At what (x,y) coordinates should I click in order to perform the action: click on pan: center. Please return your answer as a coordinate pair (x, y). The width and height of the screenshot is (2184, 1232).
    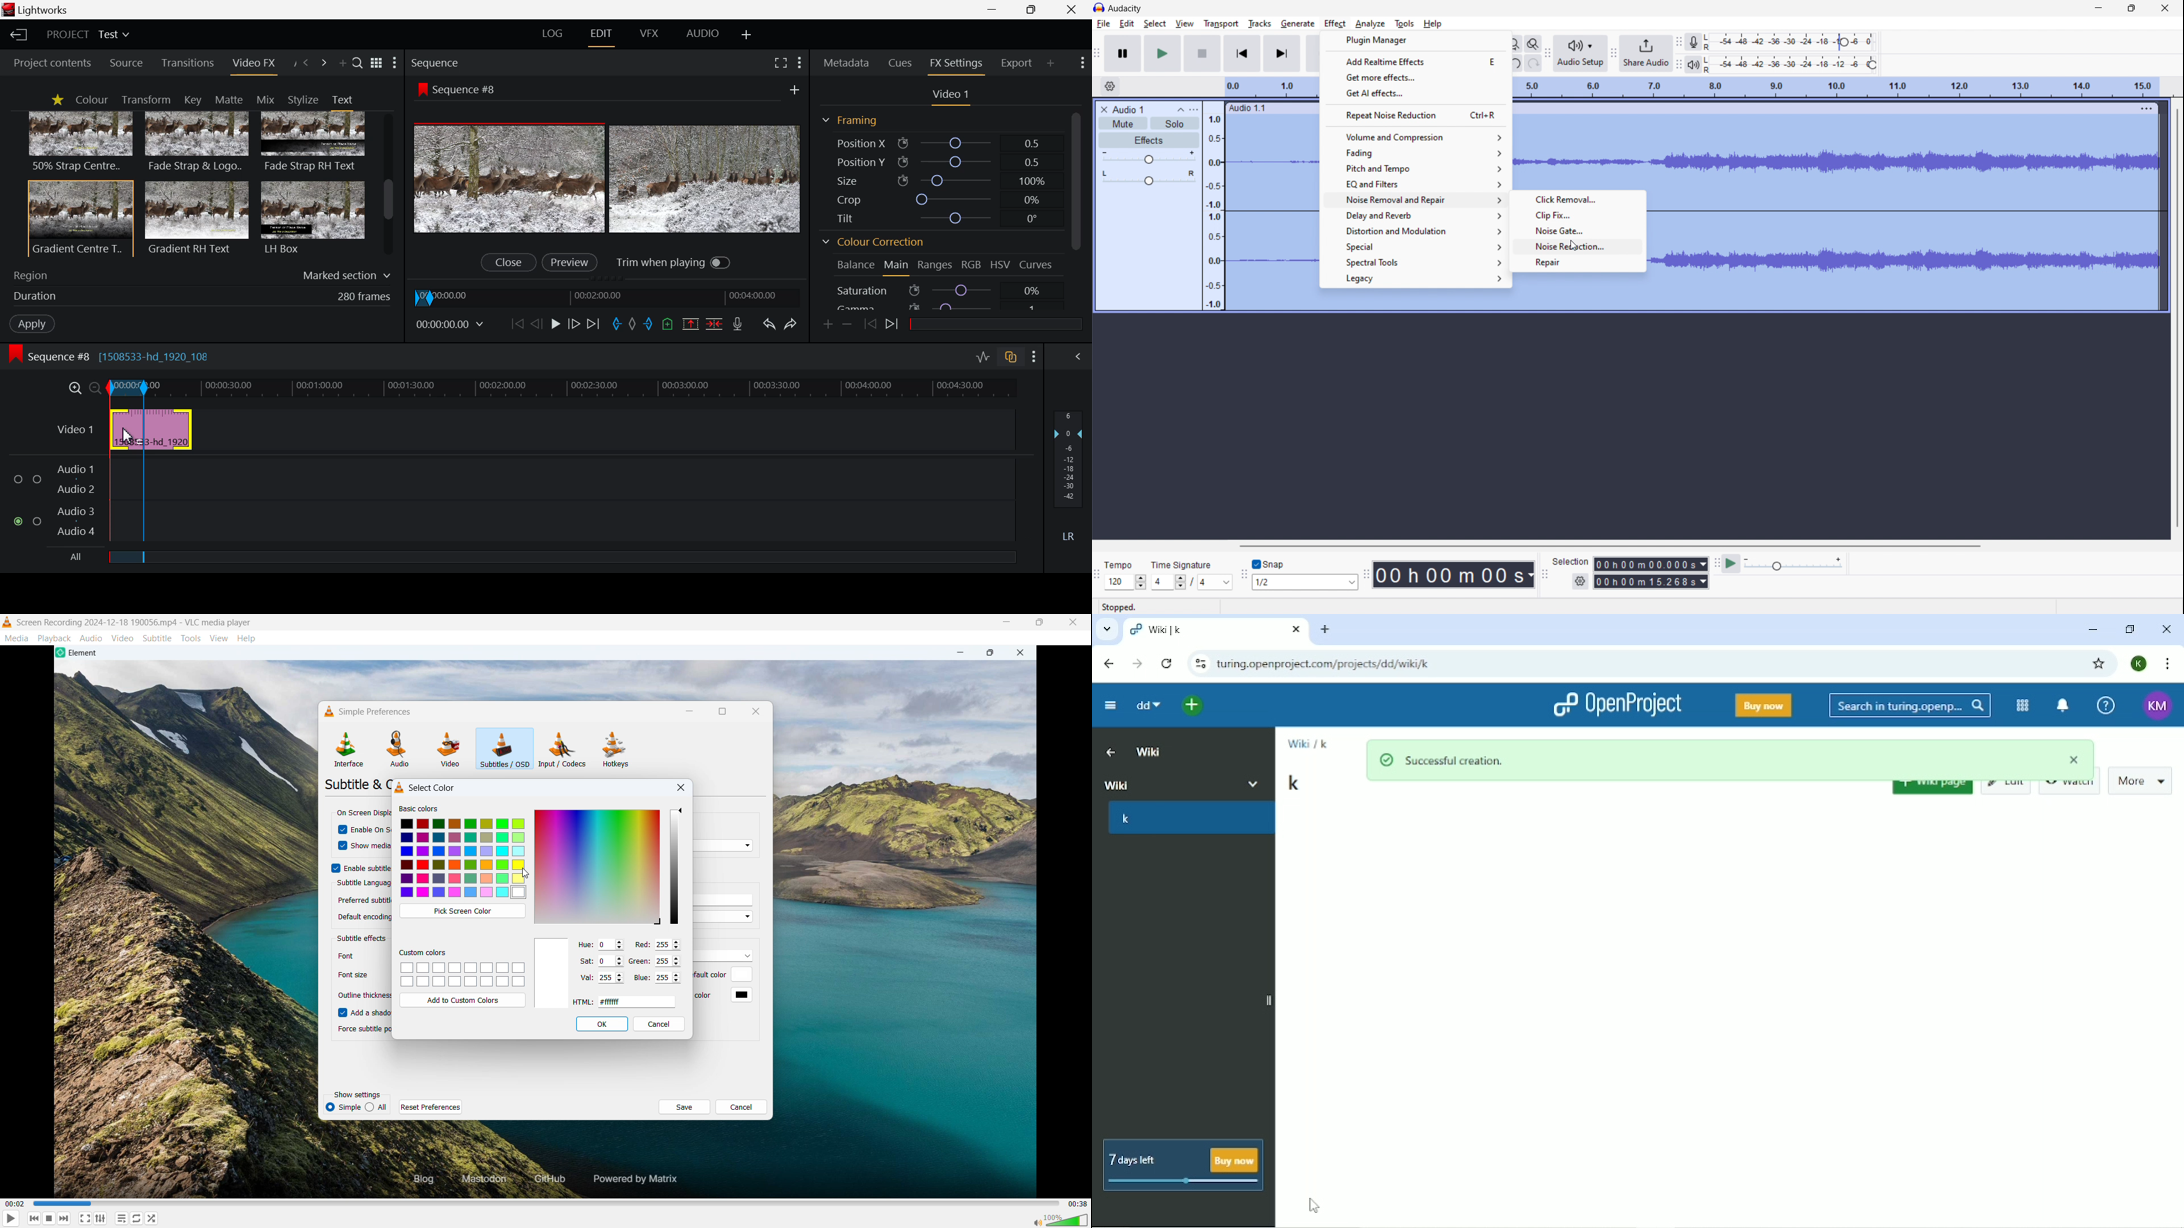
    Looking at the image, I should click on (1149, 177).